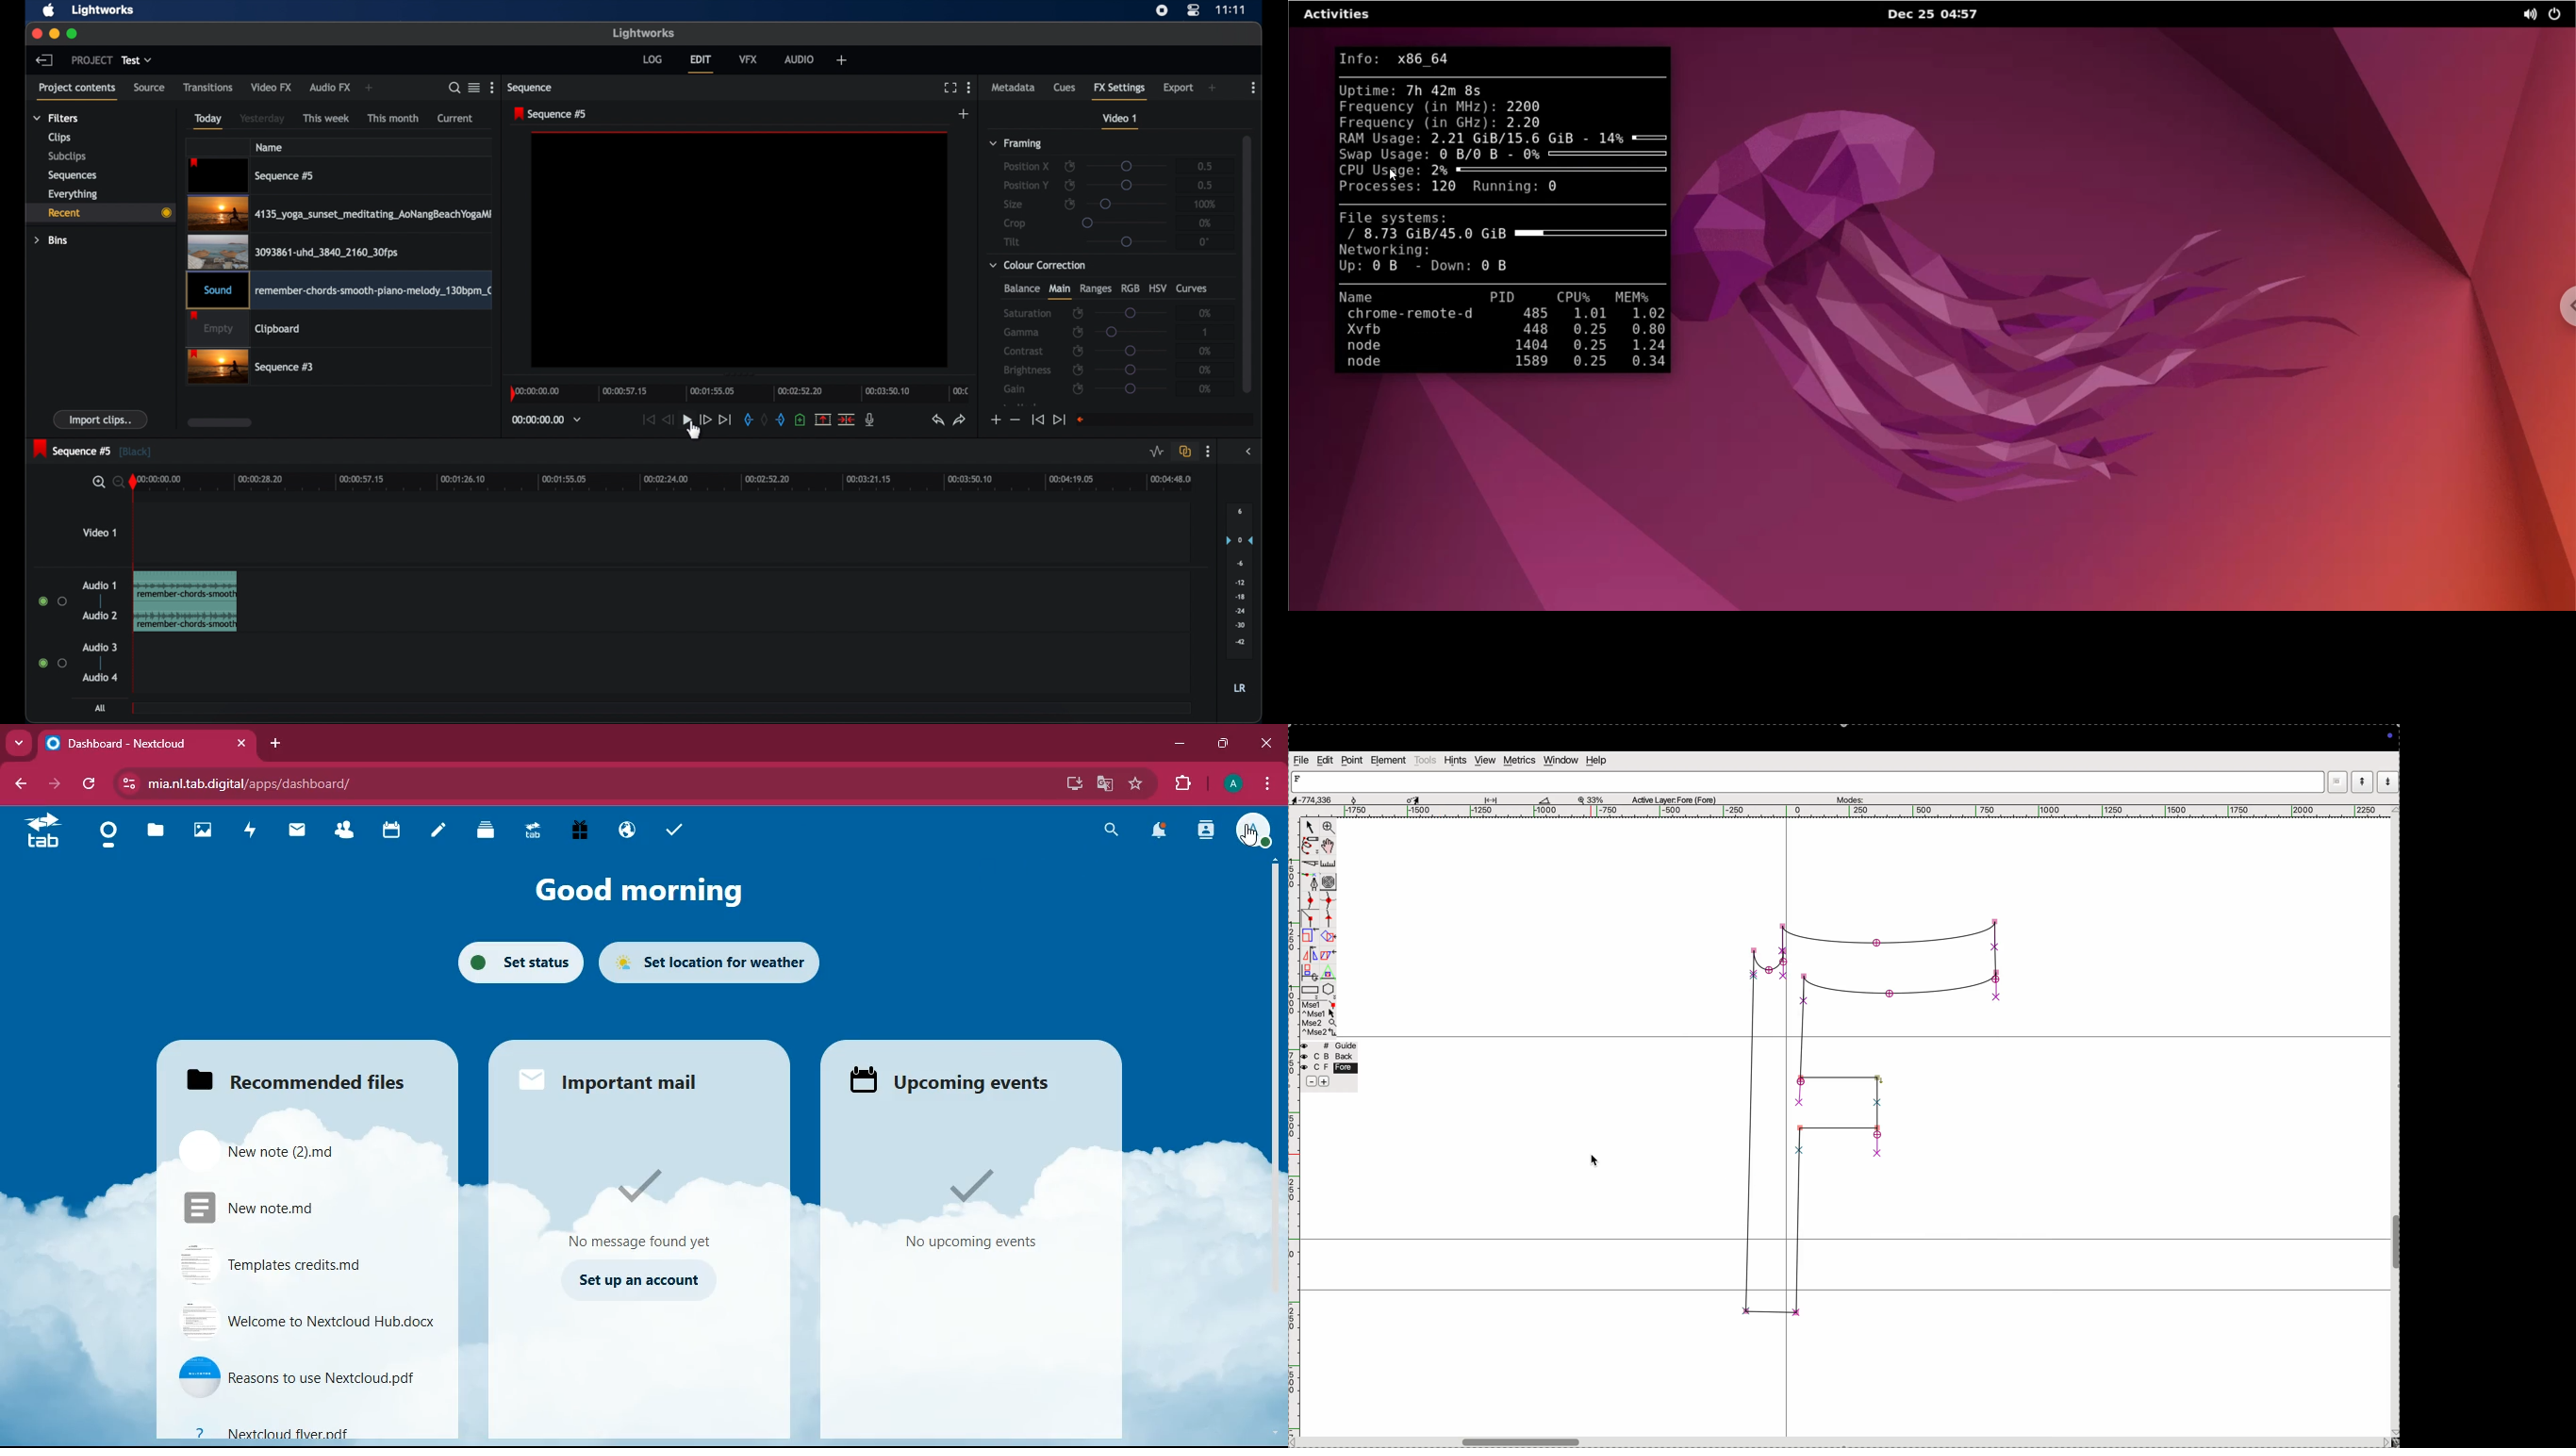  Describe the element at coordinates (135, 516) in the screenshot. I see `playhead` at that location.